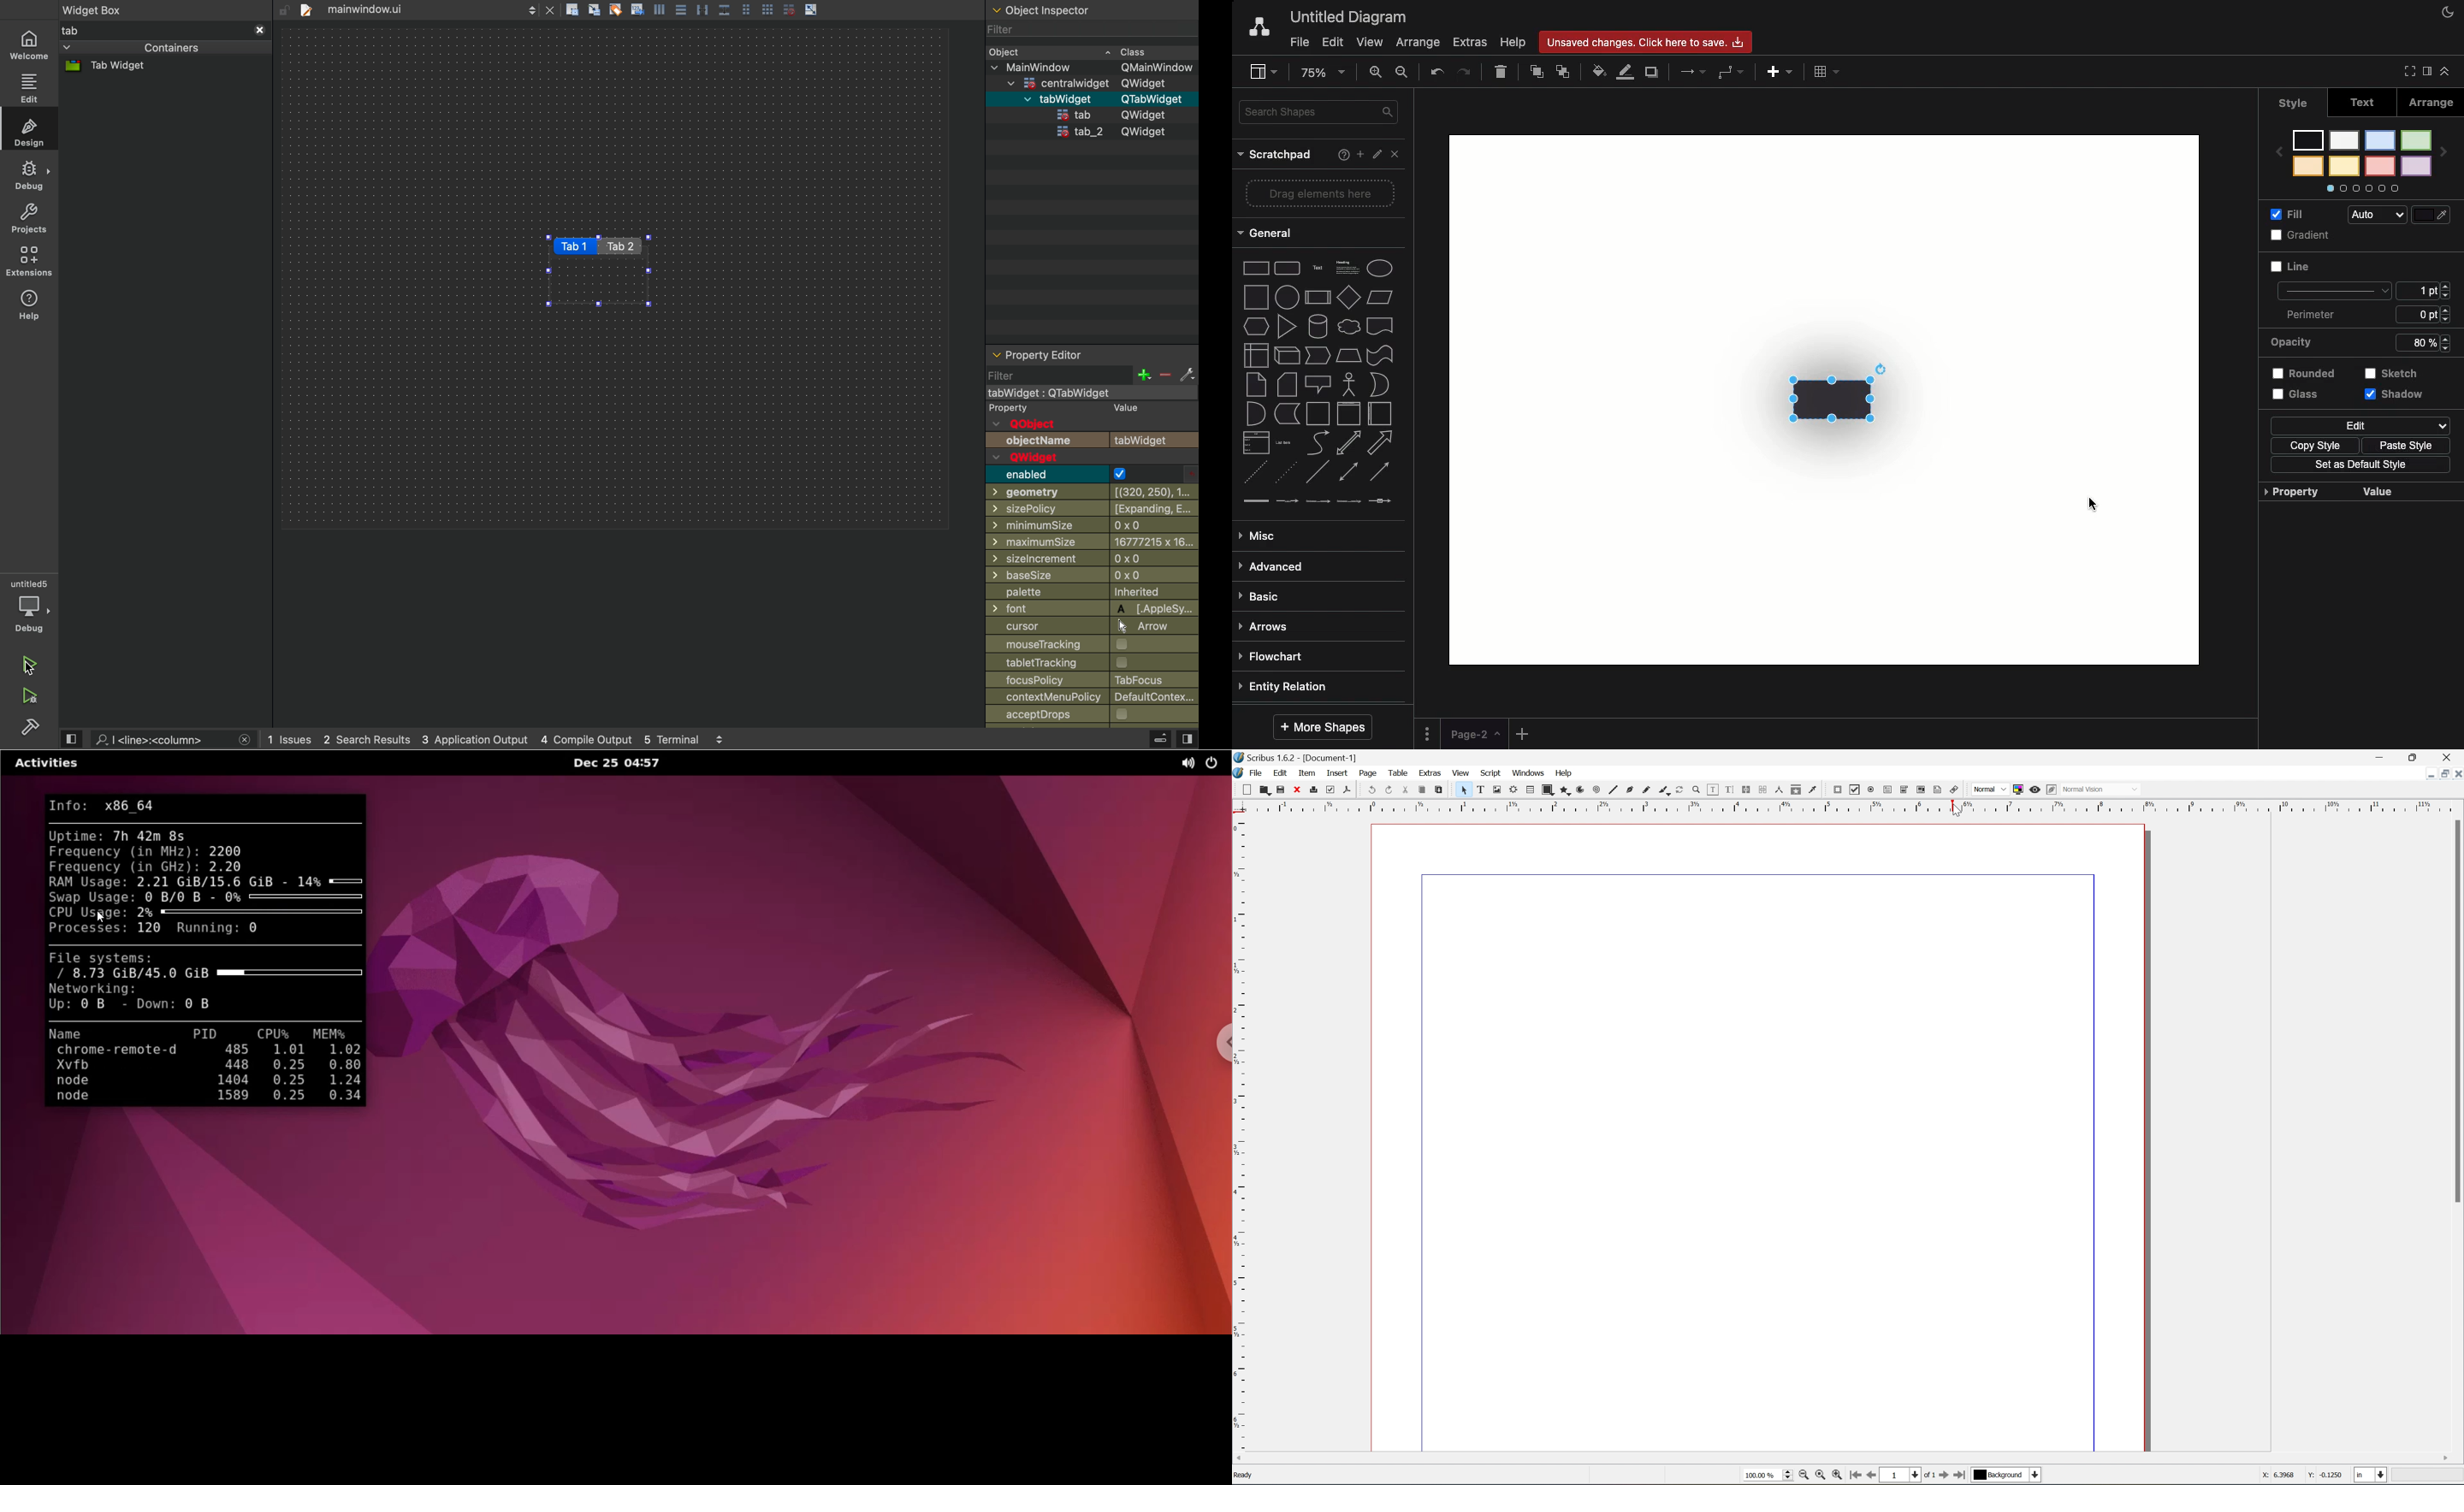  Describe the element at coordinates (1260, 30) in the screenshot. I see `Draw.io` at that location.